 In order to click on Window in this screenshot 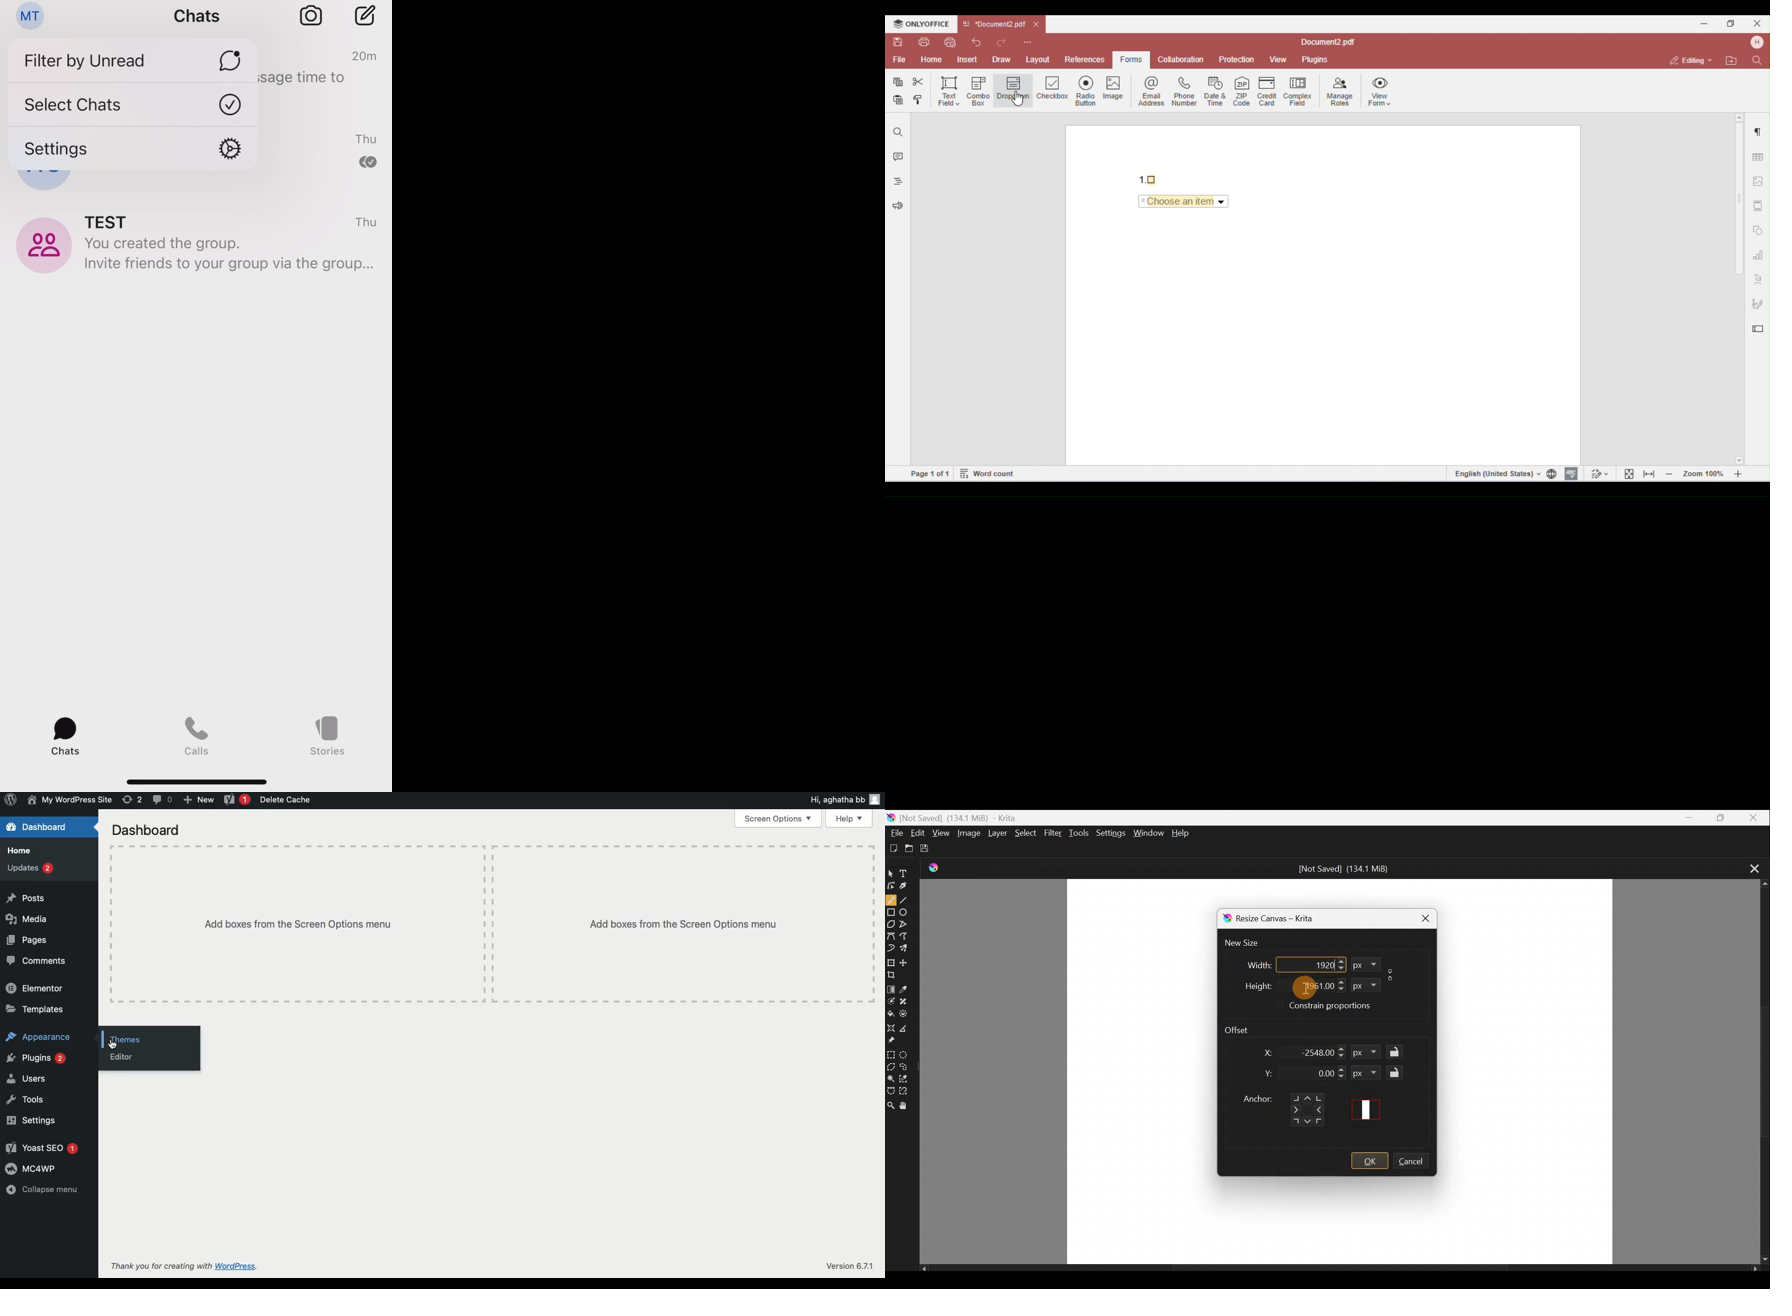, I will do `click(1148, 832)`.